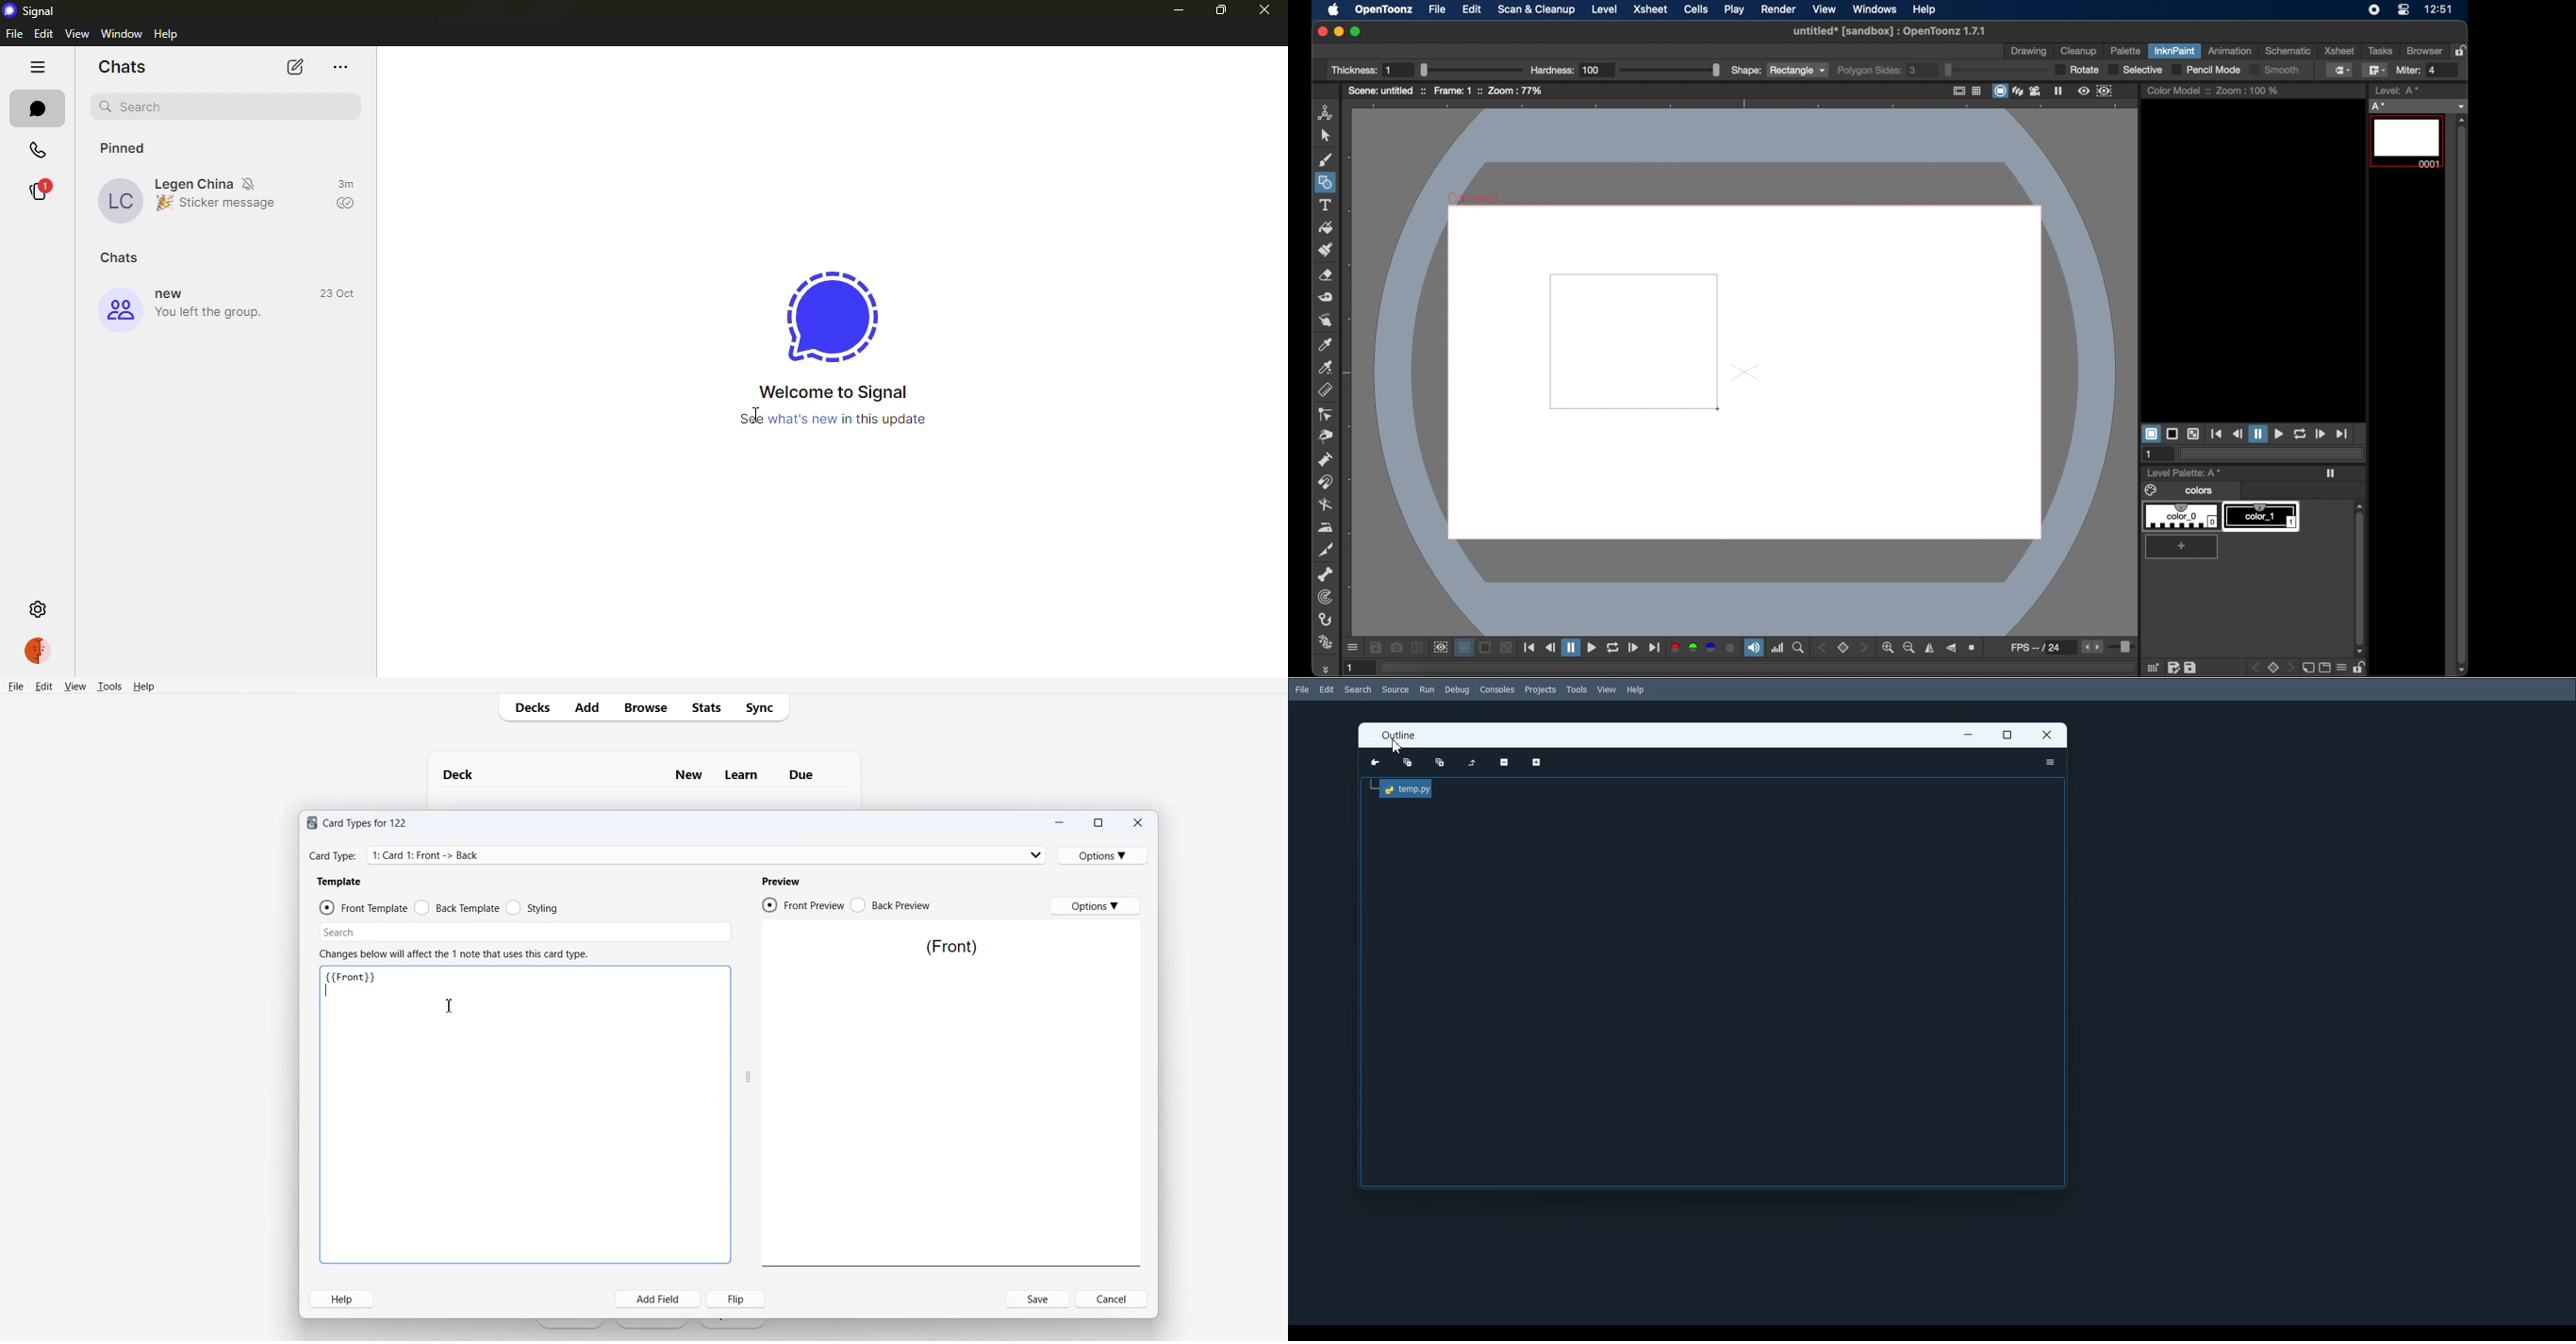  What do you see at coordinates (2320, 433) in the screenshot?
I see `forward` at bounding box center [2320, 433].